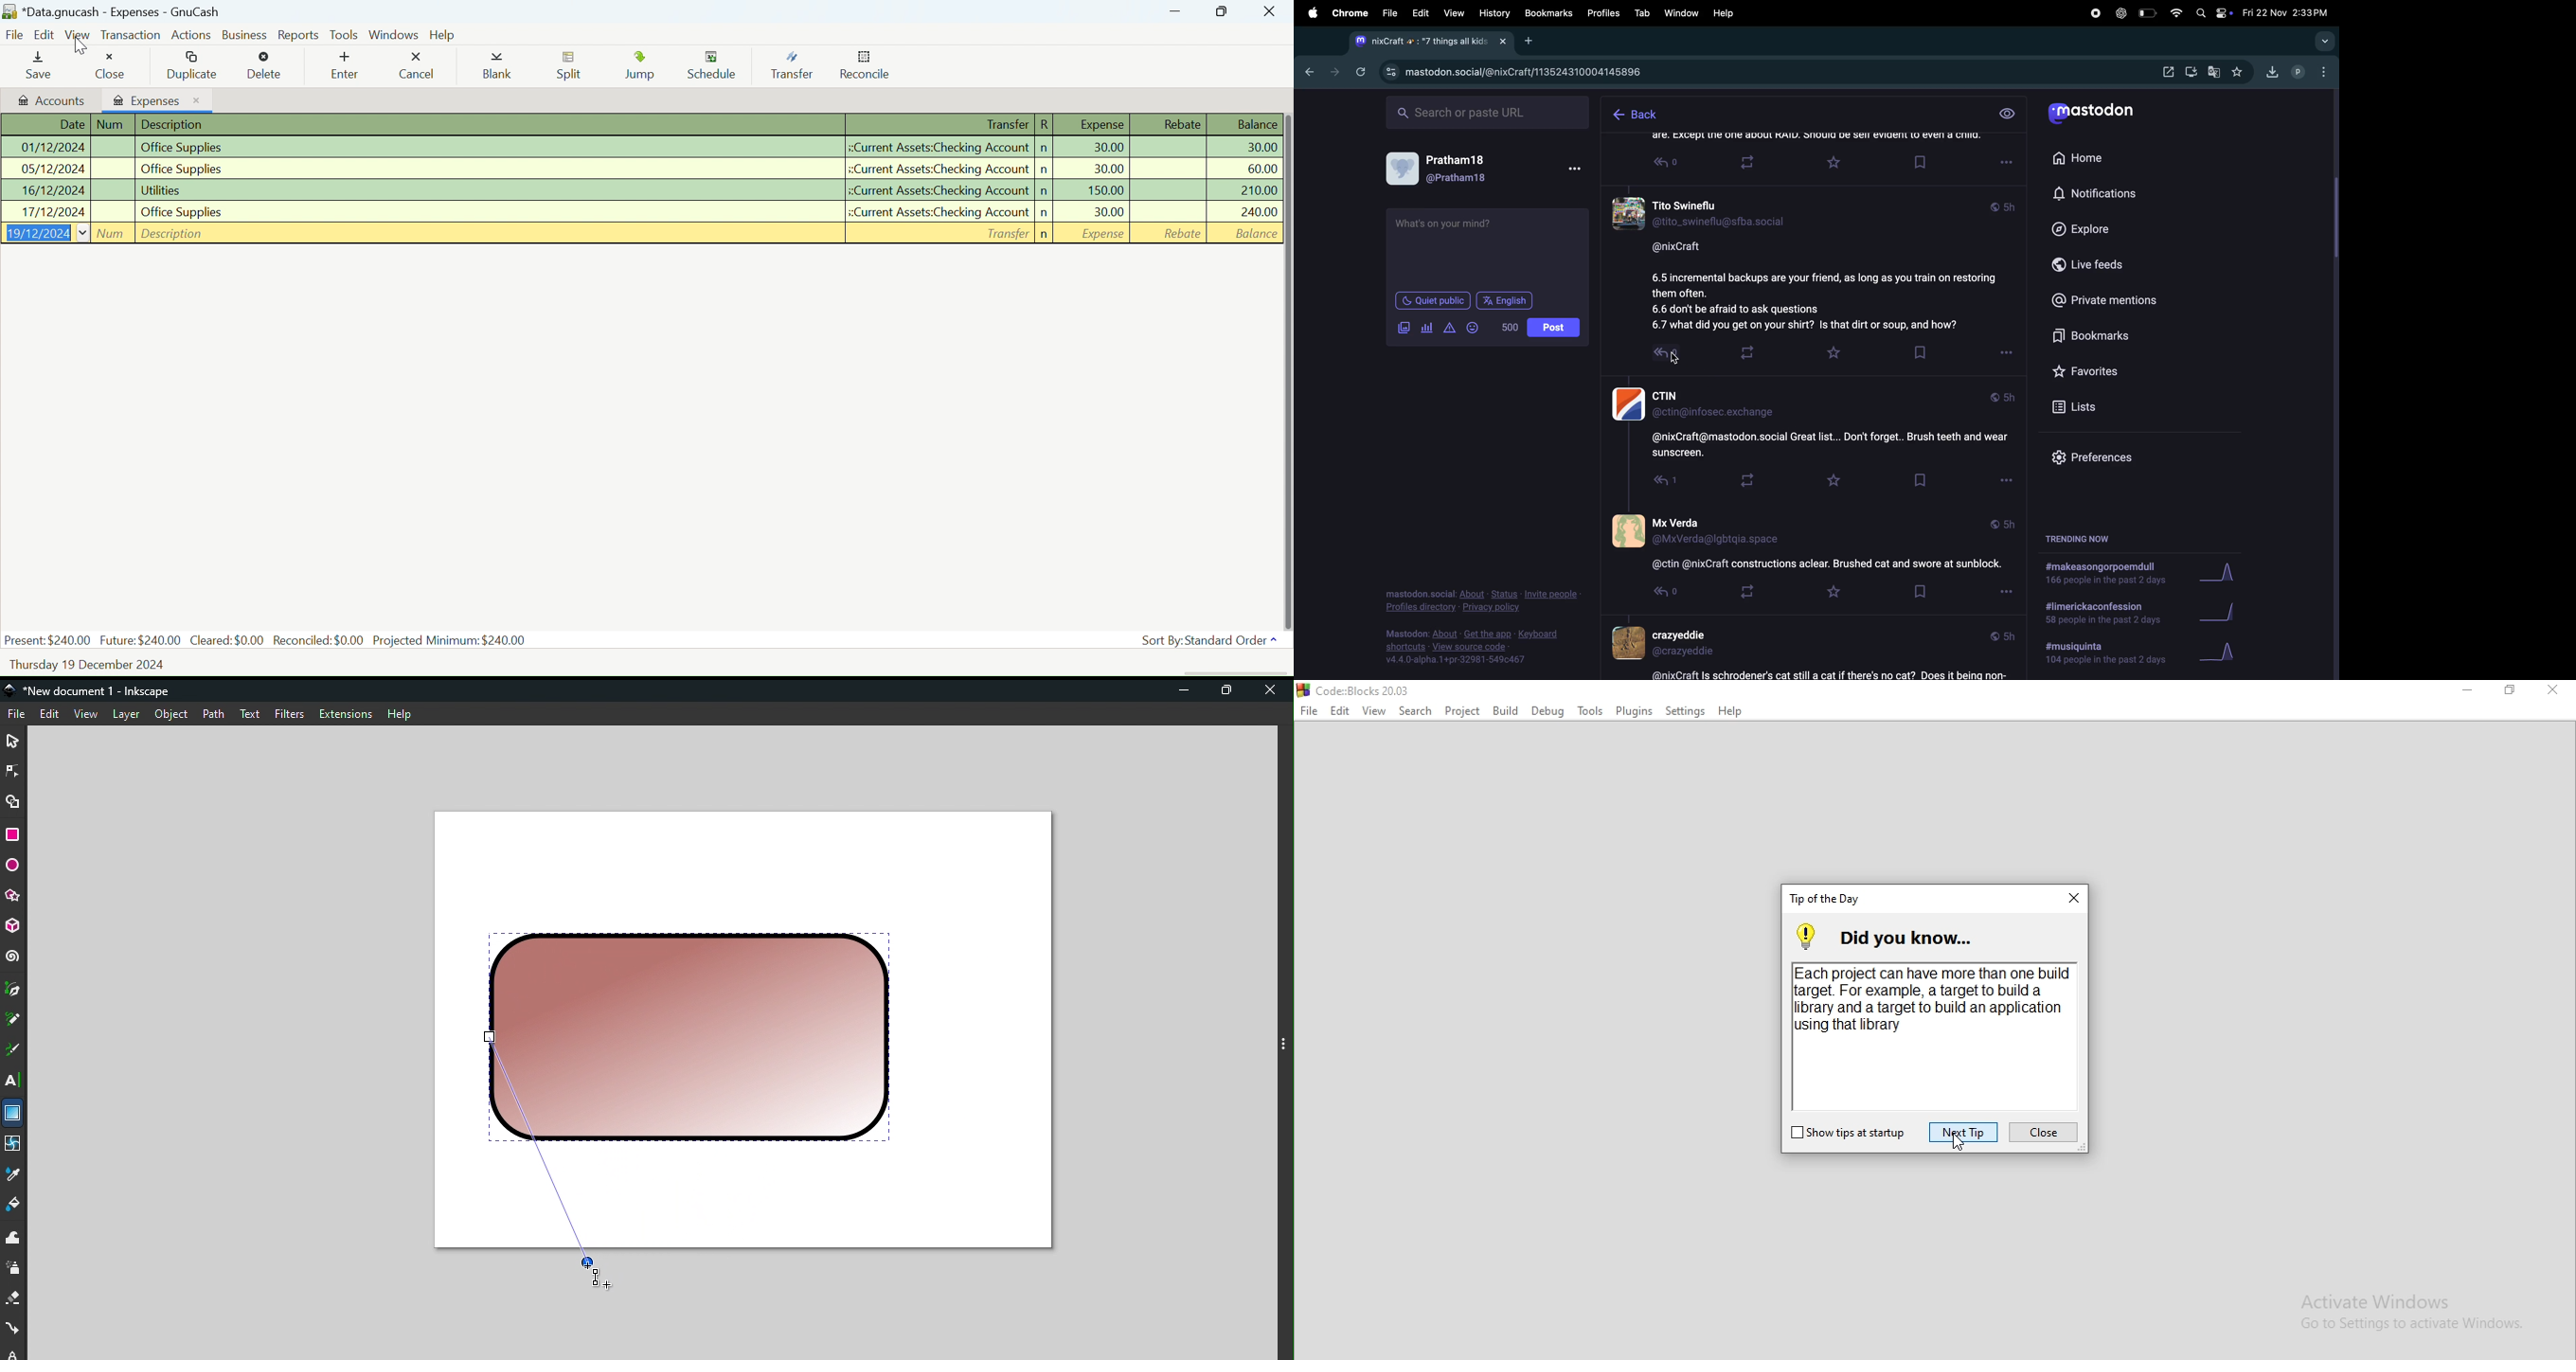  Describe the element at coordinates (1747, 482) in the screenshot. I see `loop` at that location.